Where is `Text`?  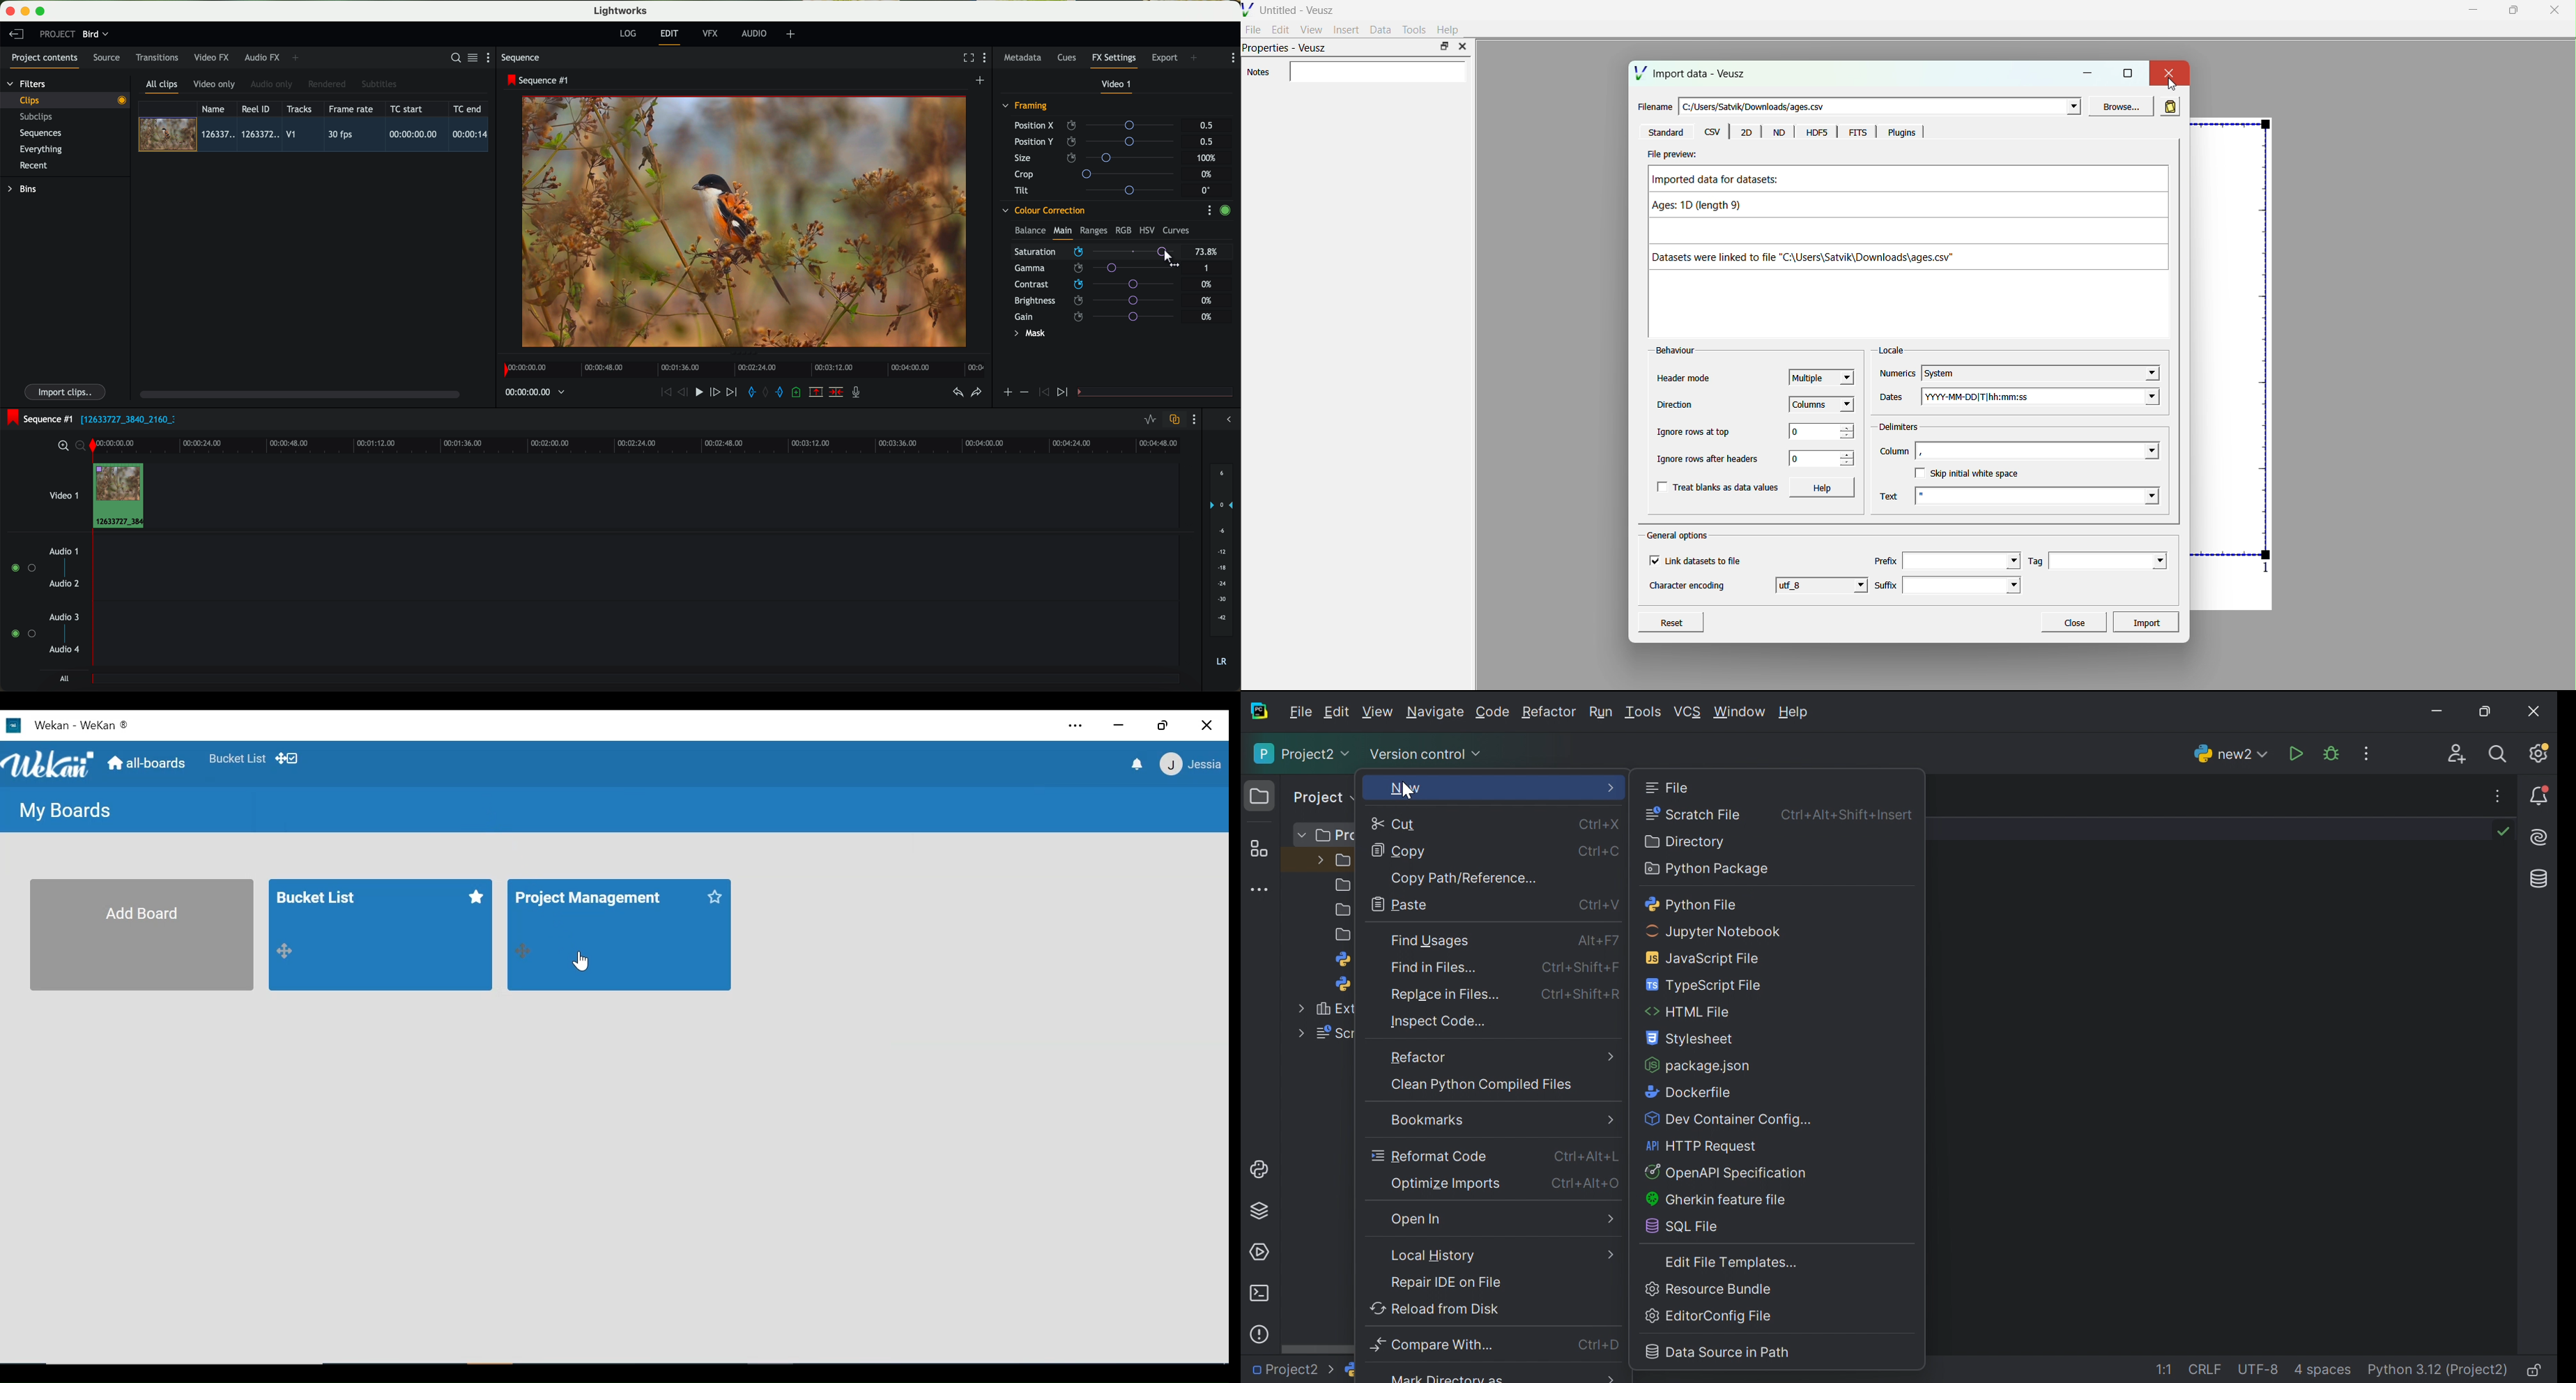 Text is located at coordinates (1889, 497).